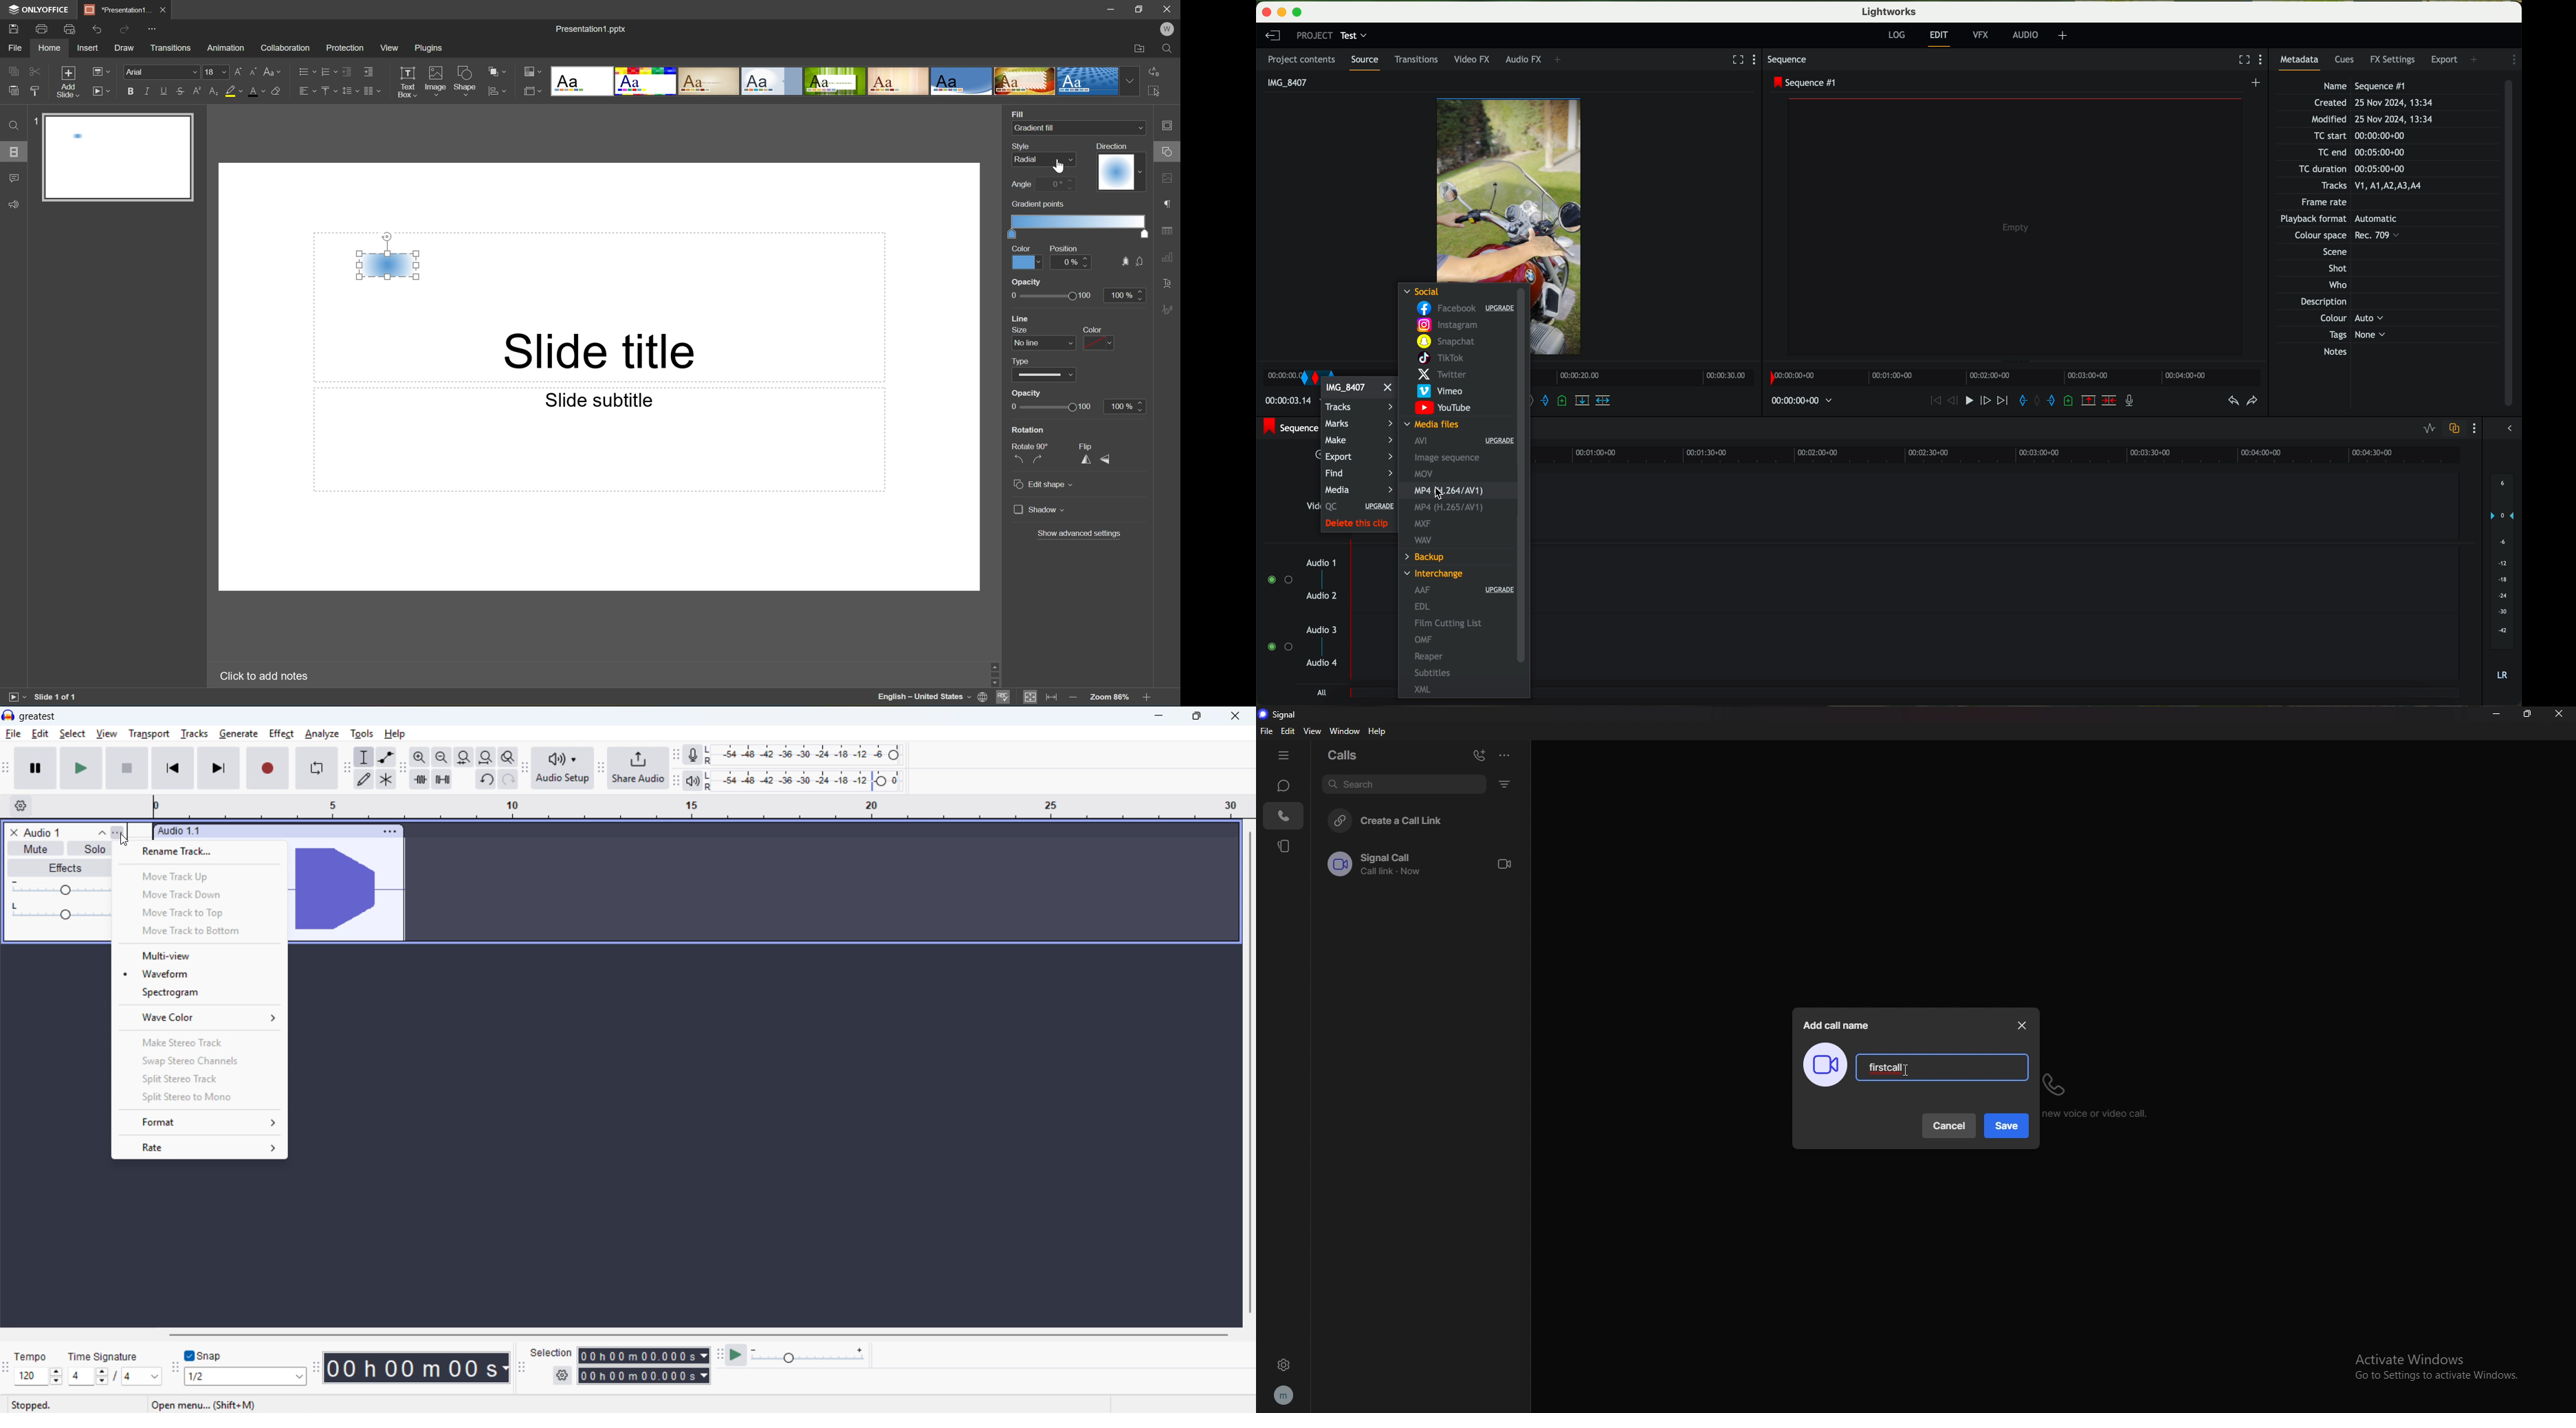  What do you see at coordinates (125, 839) in the screenshot?
I see `Cursor ` at bounding box center [125, 839].